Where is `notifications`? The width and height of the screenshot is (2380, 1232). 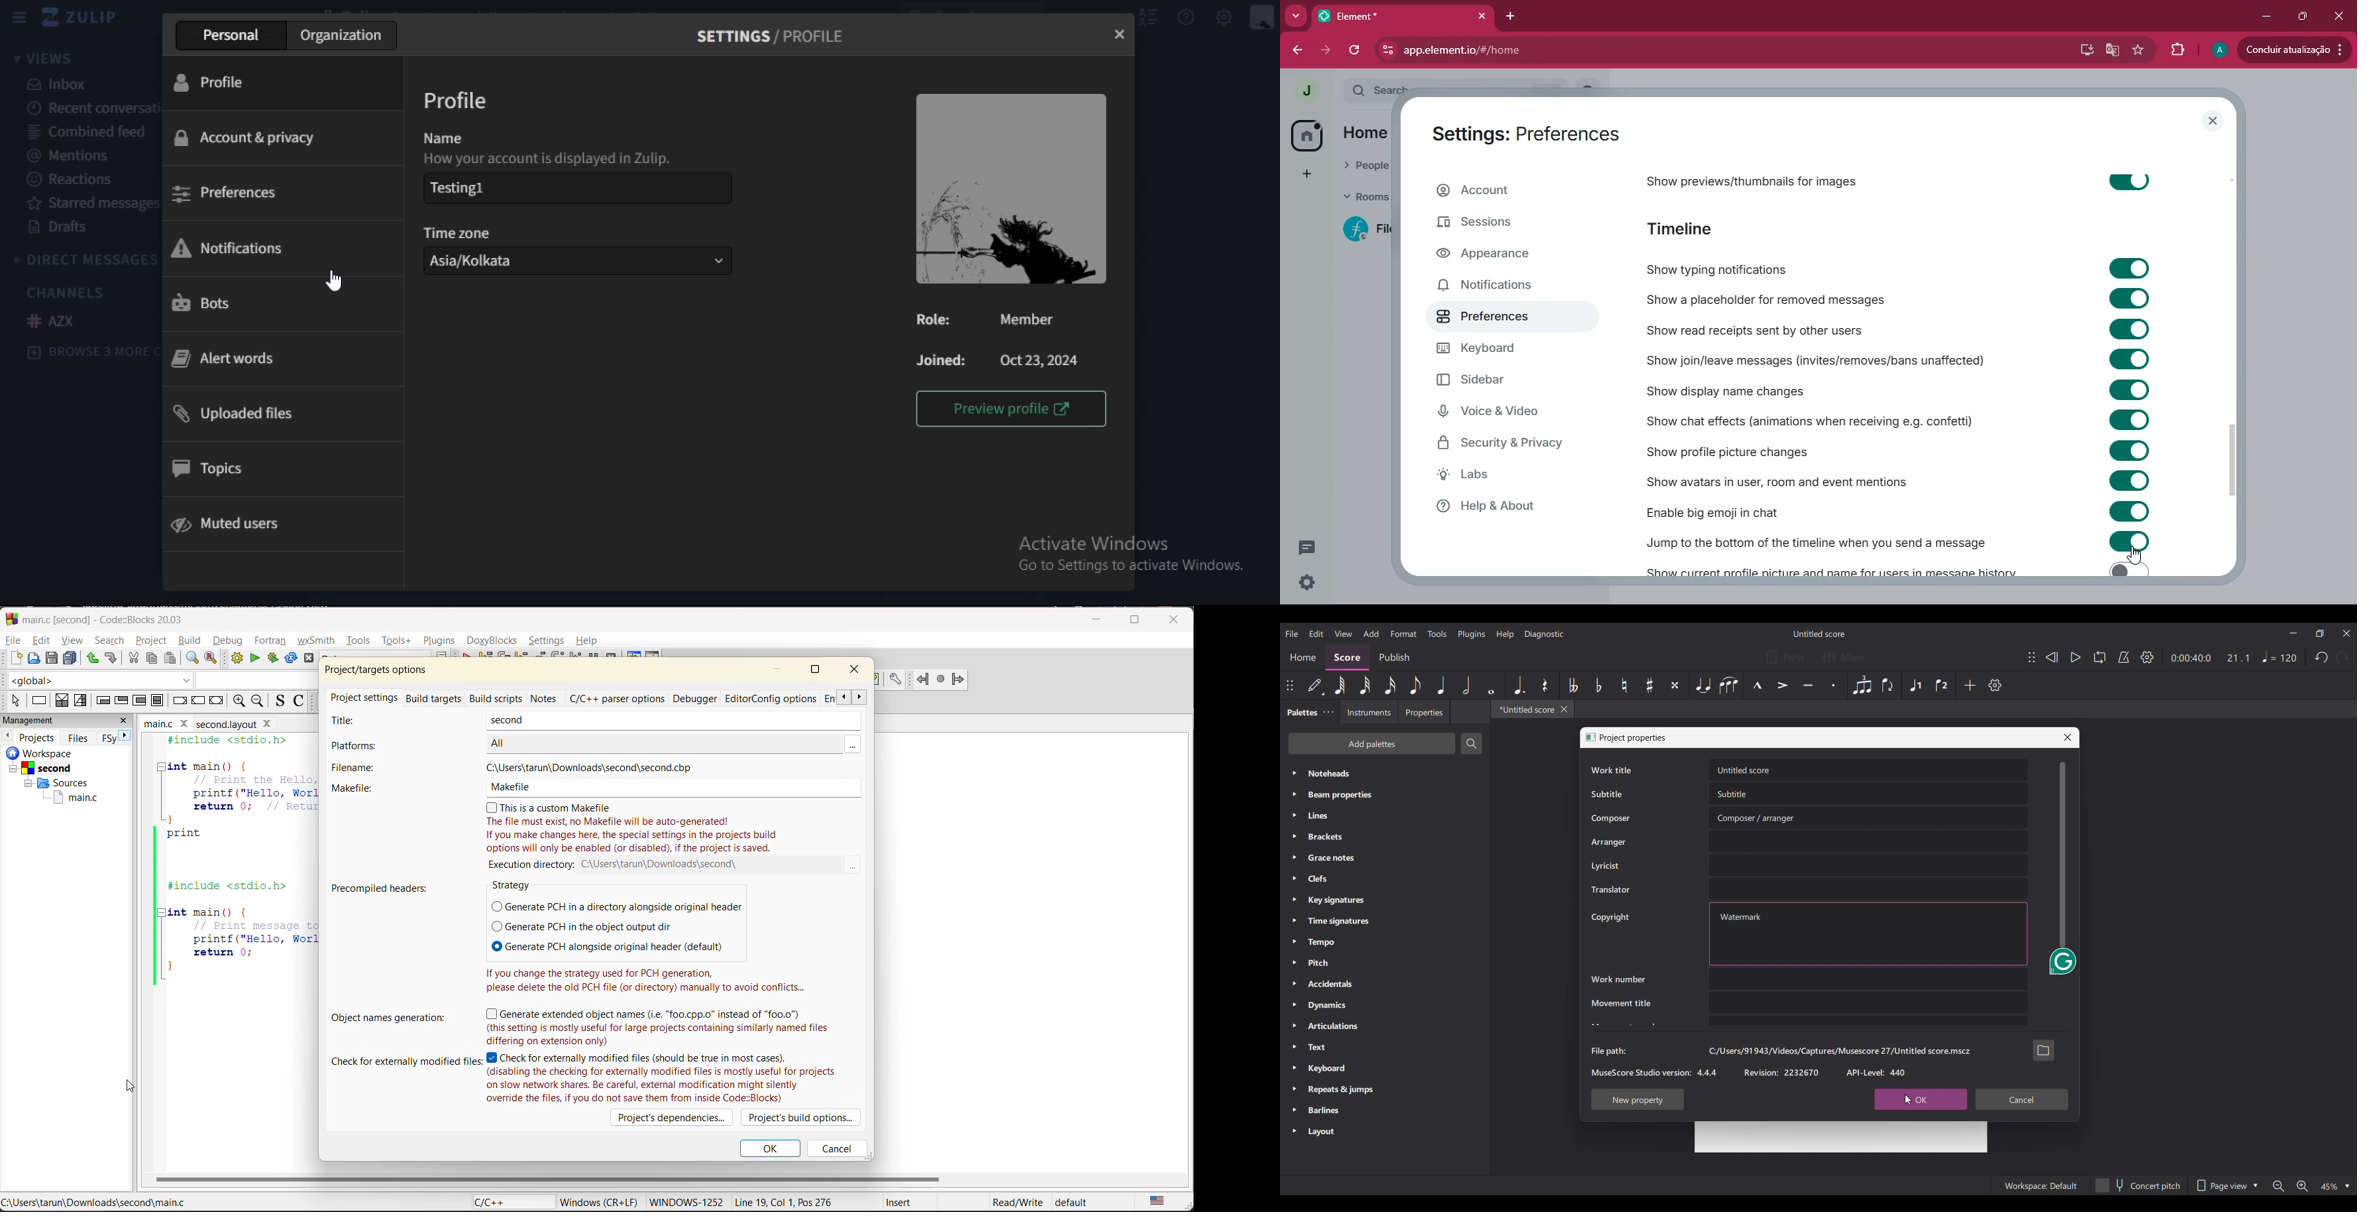
notifications is located at coordinates (223, 247).